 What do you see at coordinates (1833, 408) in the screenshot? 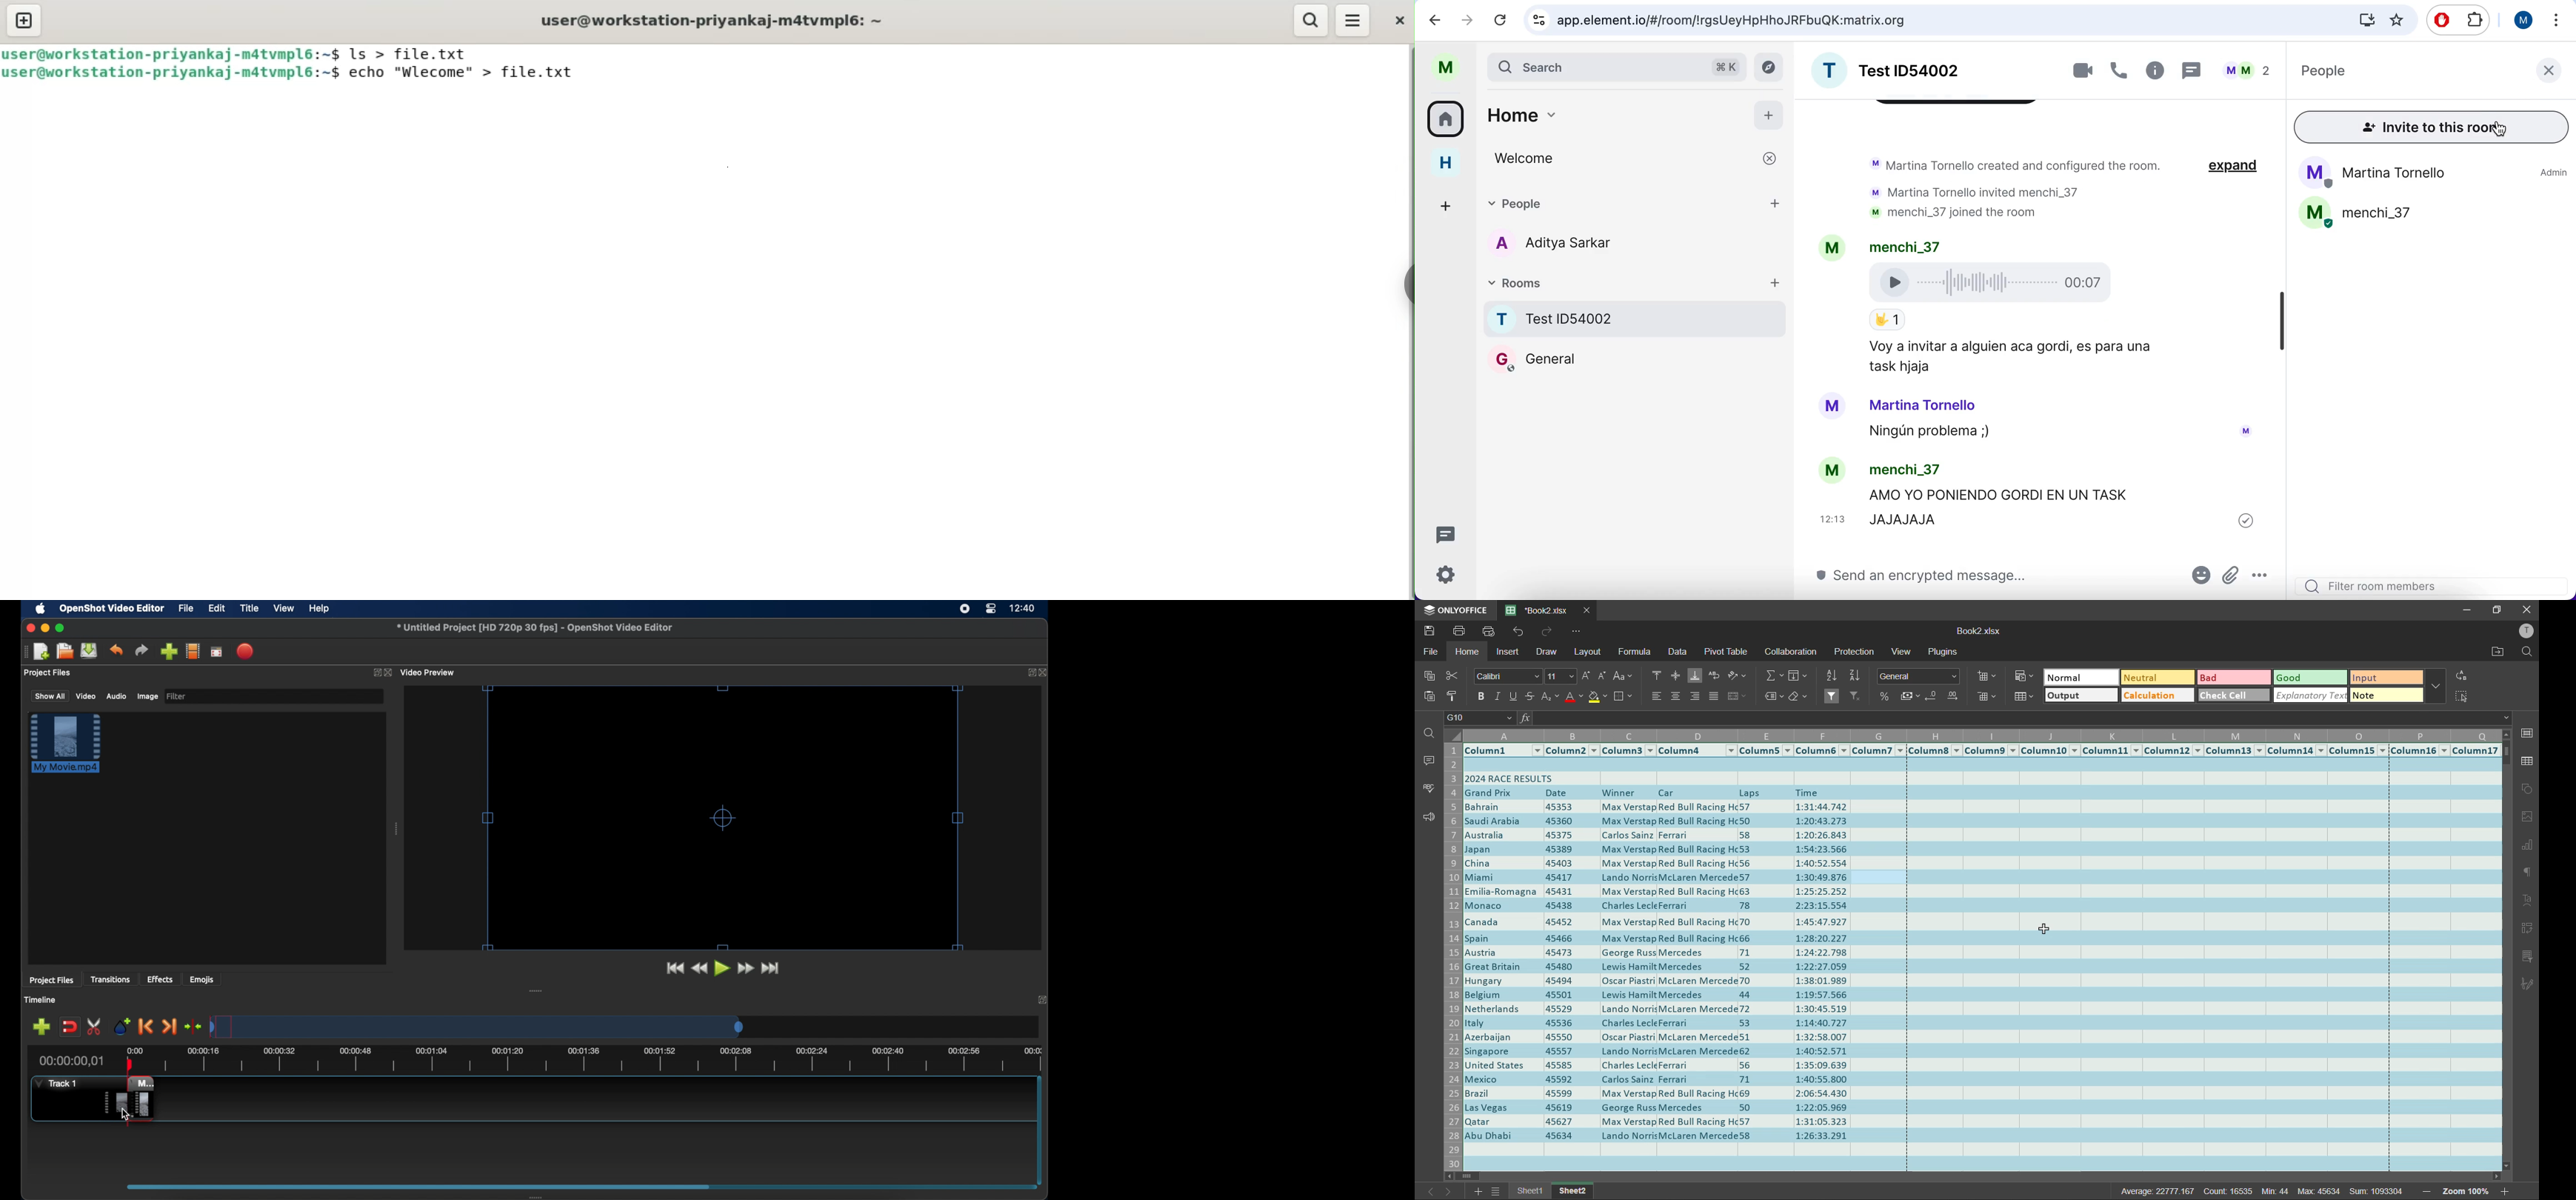
I see `Avatar` at bounding box center [1833, 408].